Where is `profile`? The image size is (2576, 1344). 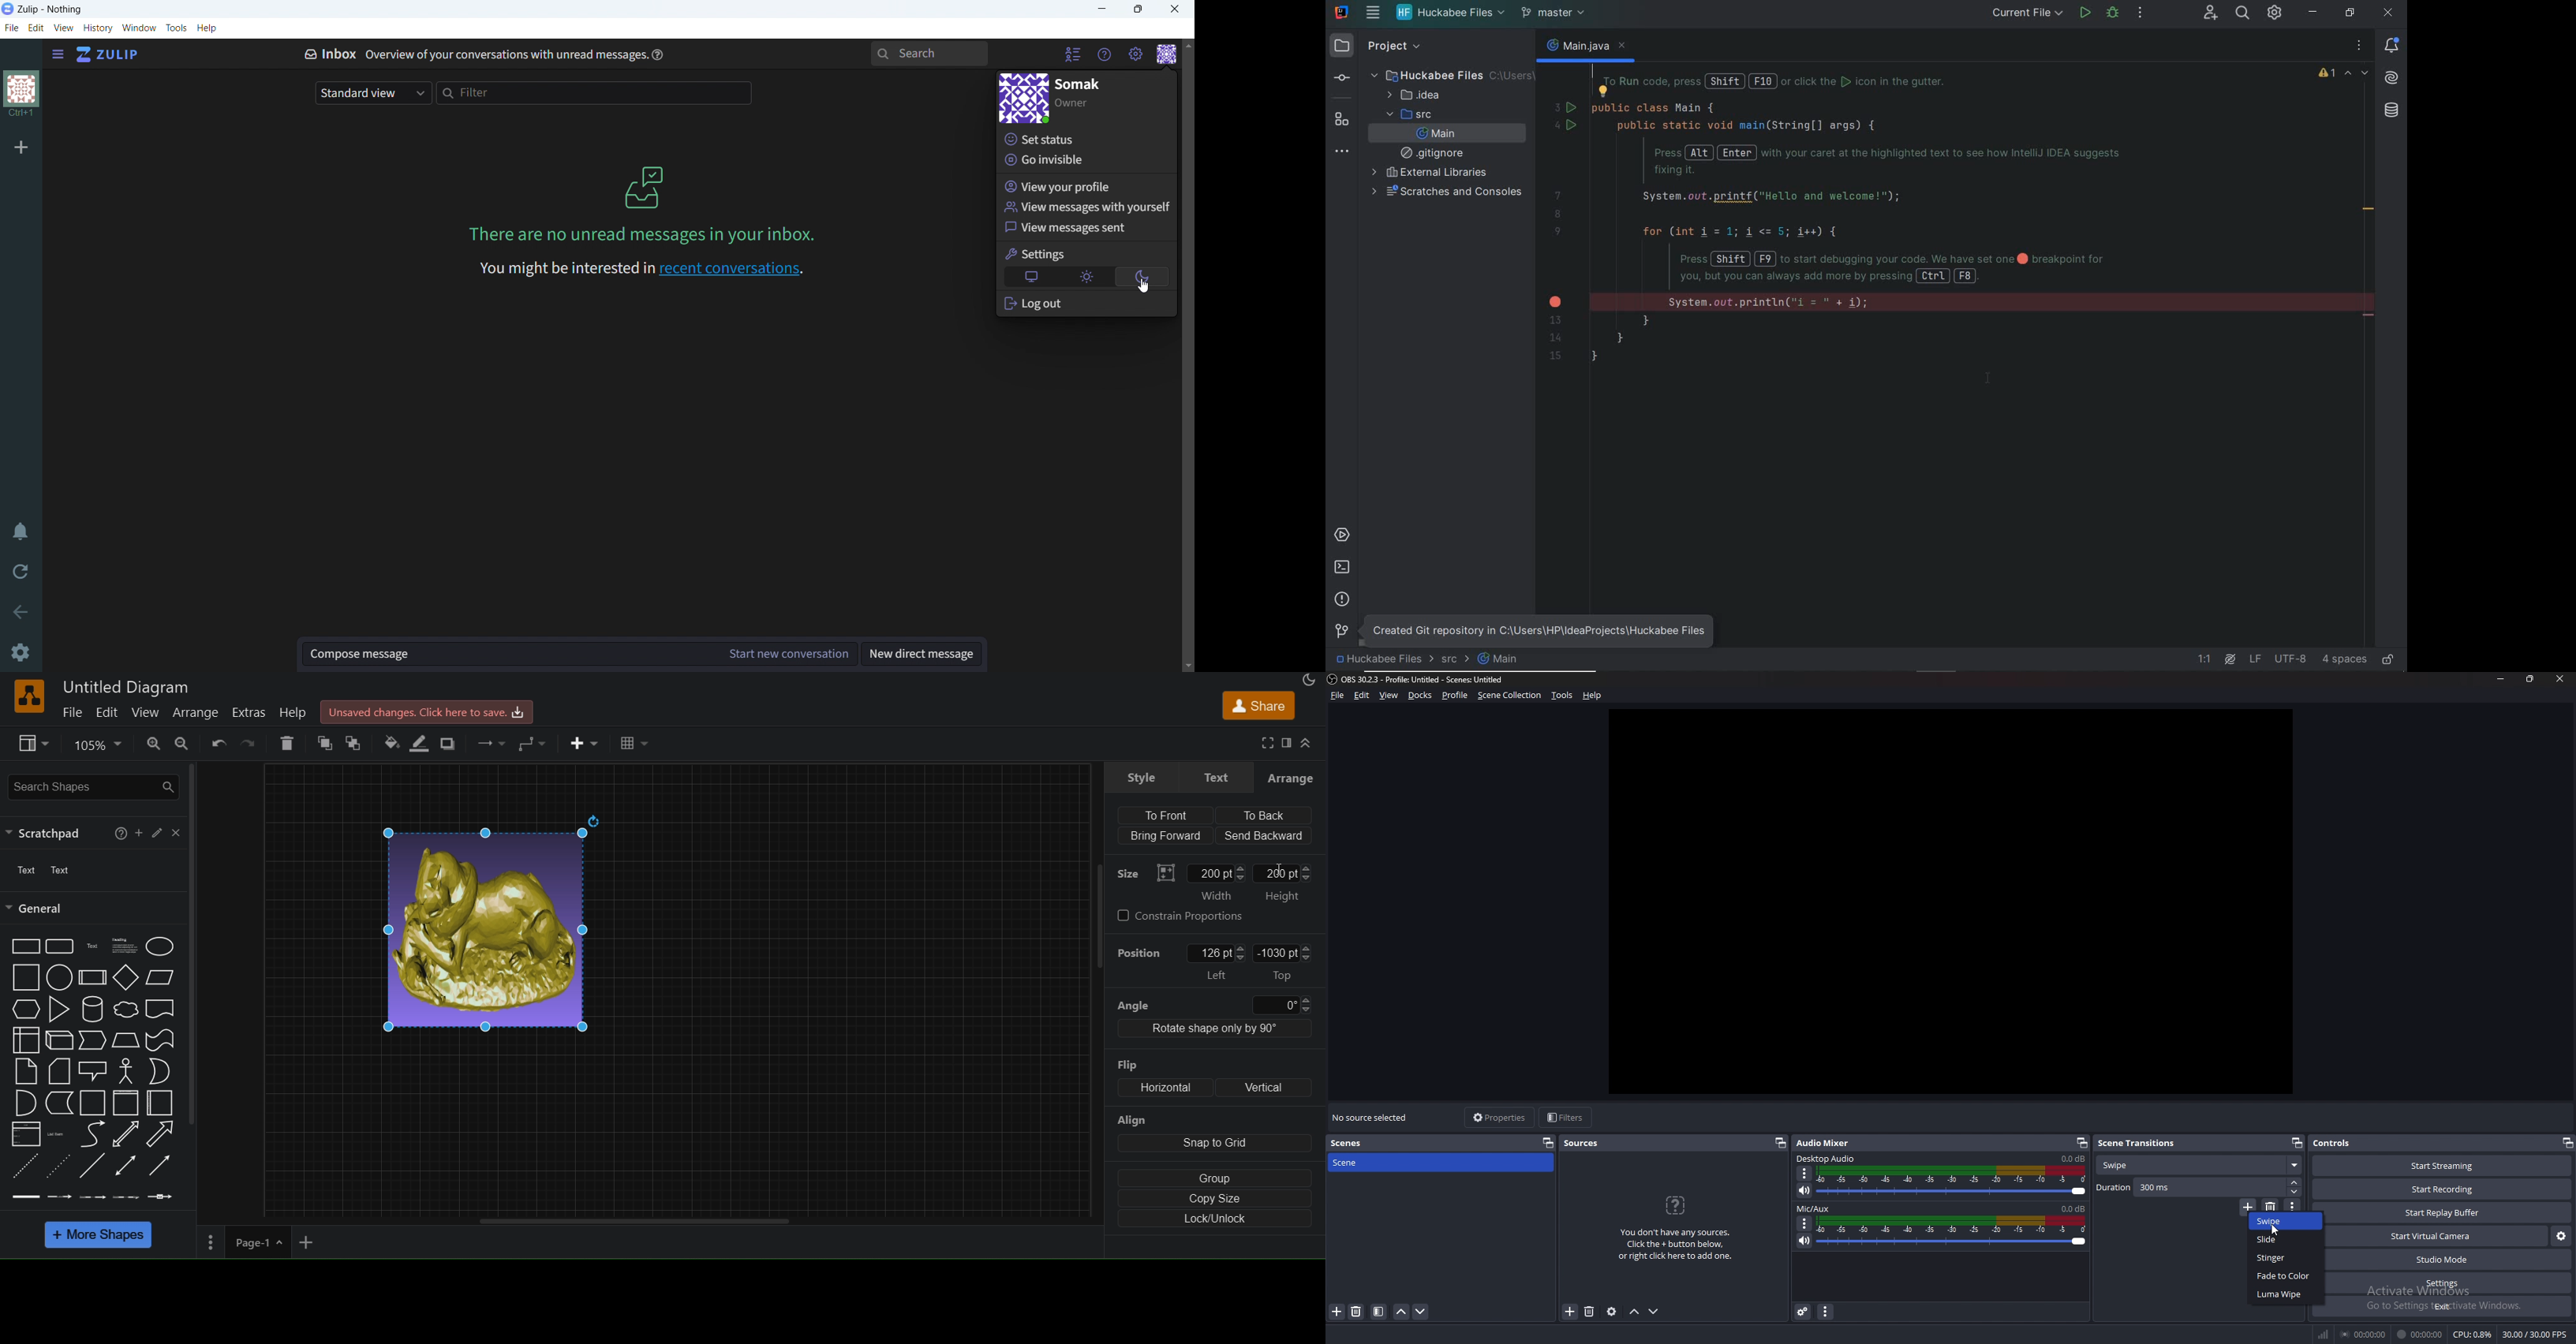
profile is located at coordinates (1456, 695).